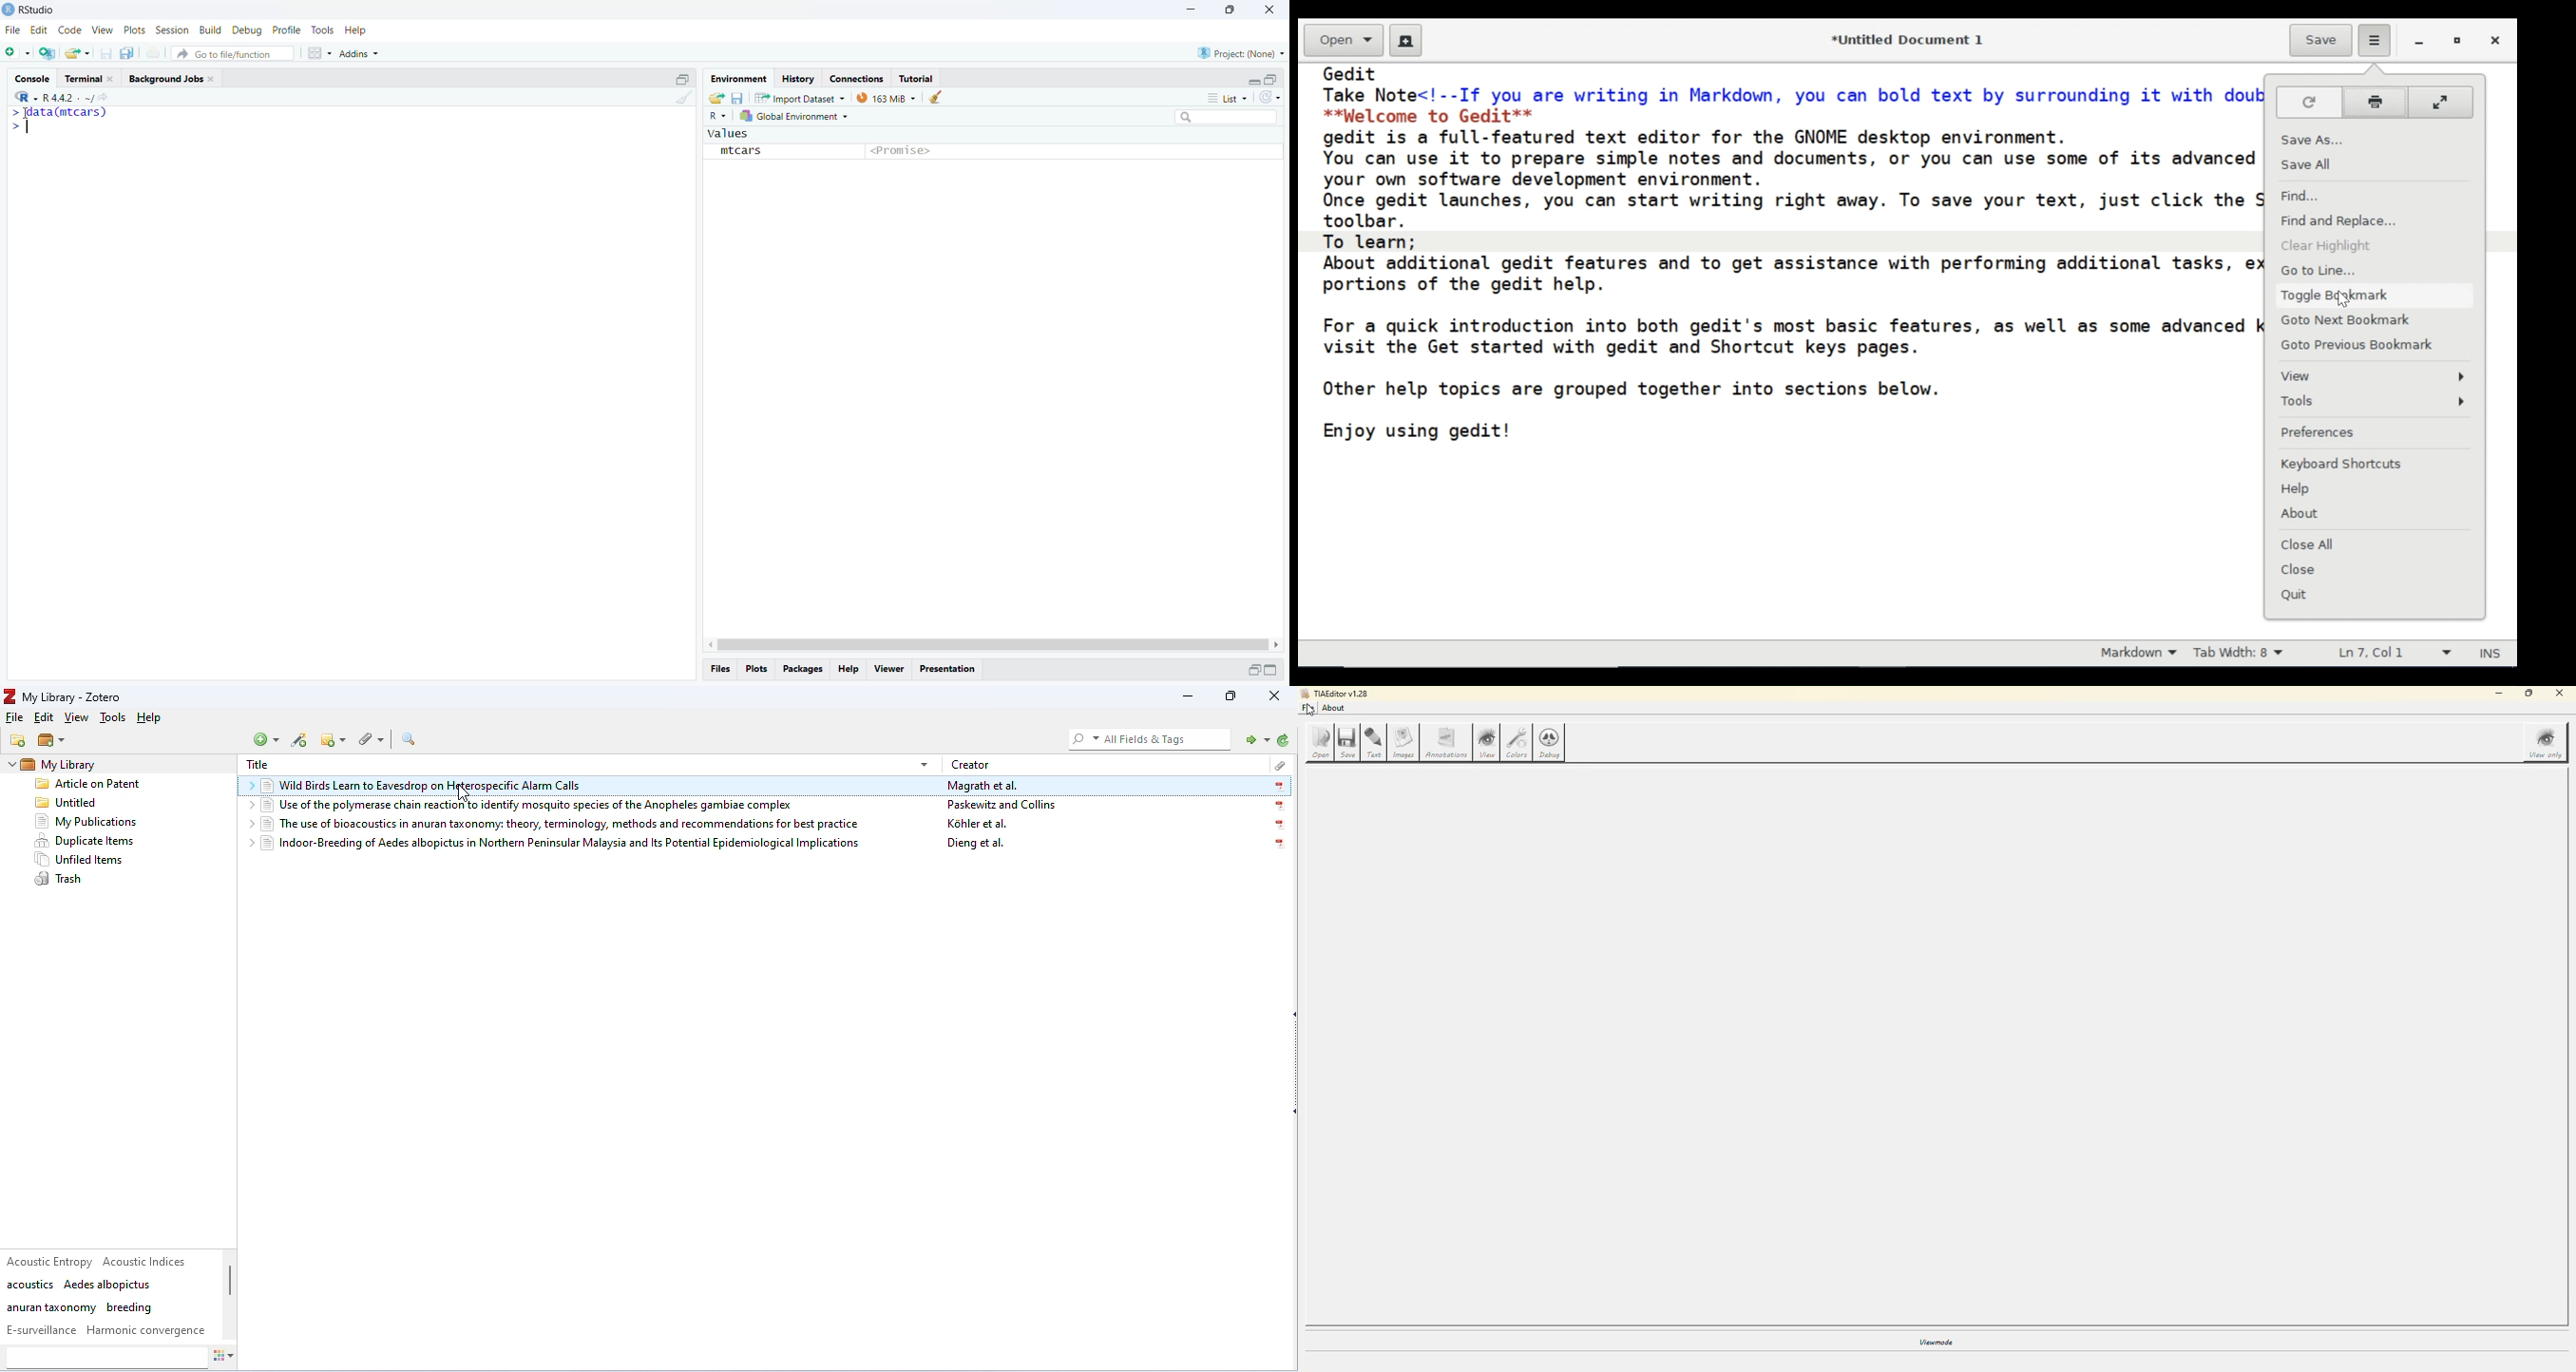 The image size is (2576, 1372). I want to click on Values, so click(728, 133).